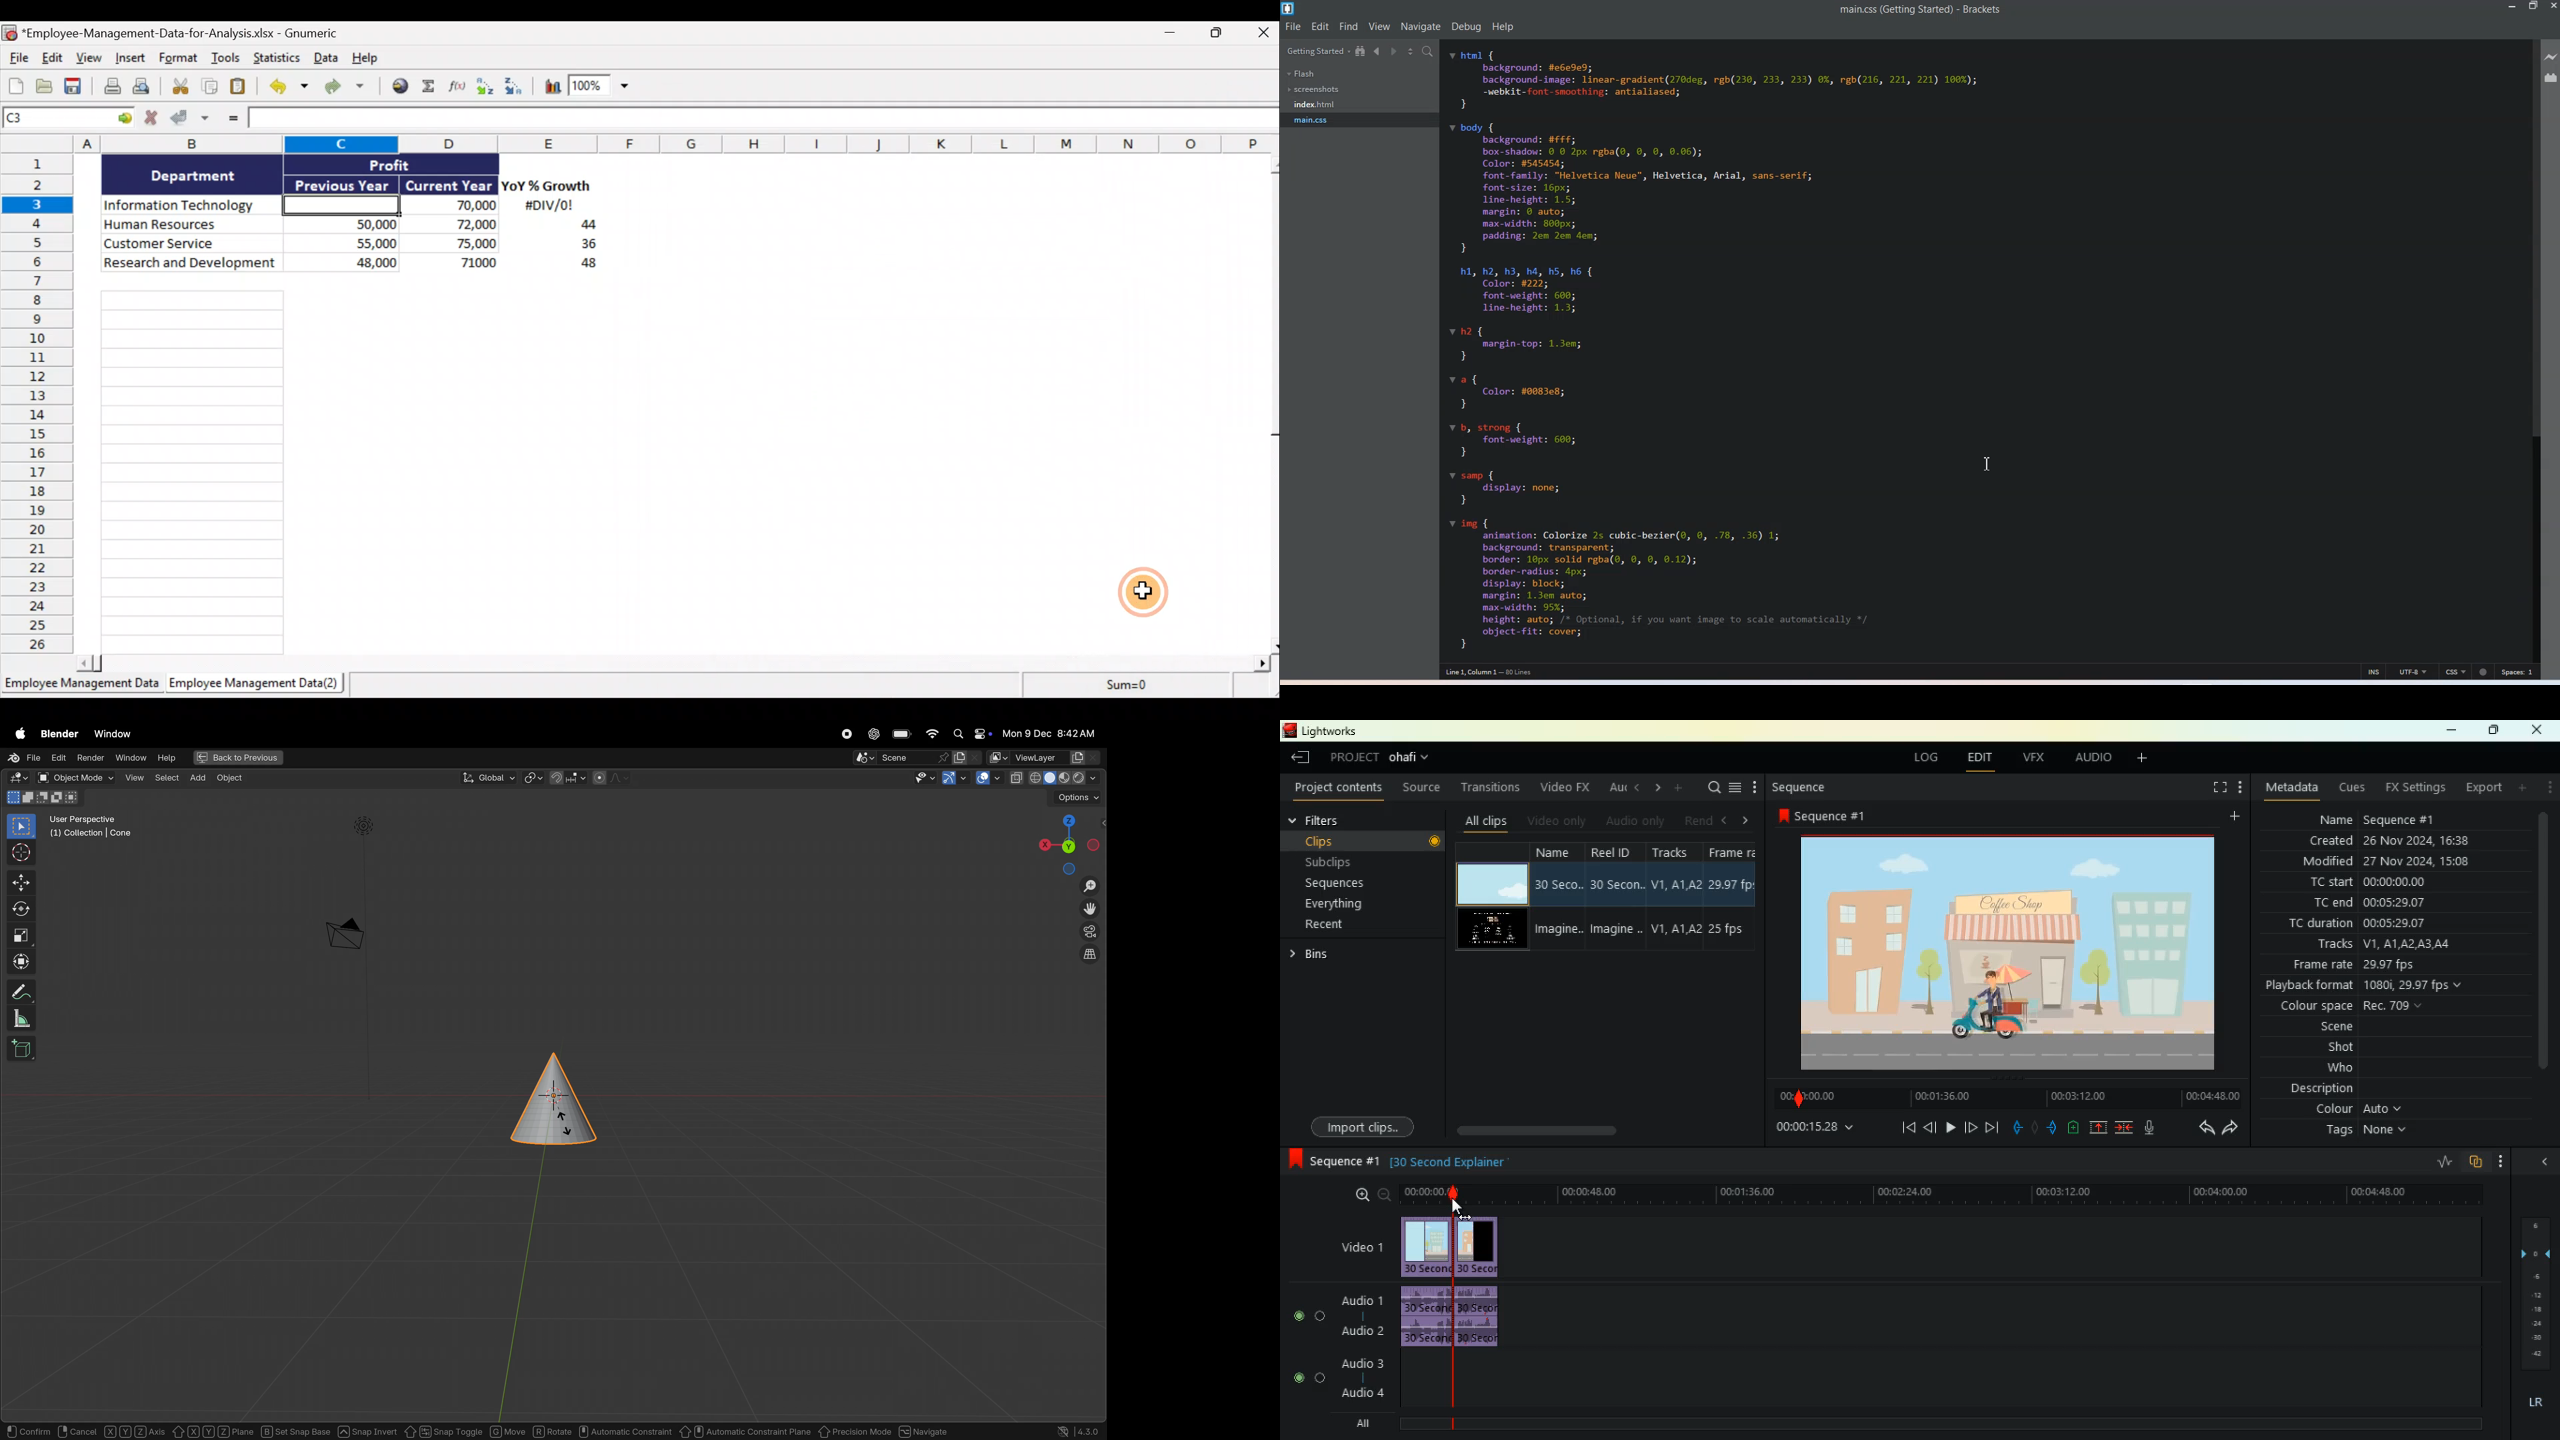 The height and width of the screenshot is (1456, 2576). Describe the element at coordinates (275, 57) in the screenshot. I see `Statistics` at that location.